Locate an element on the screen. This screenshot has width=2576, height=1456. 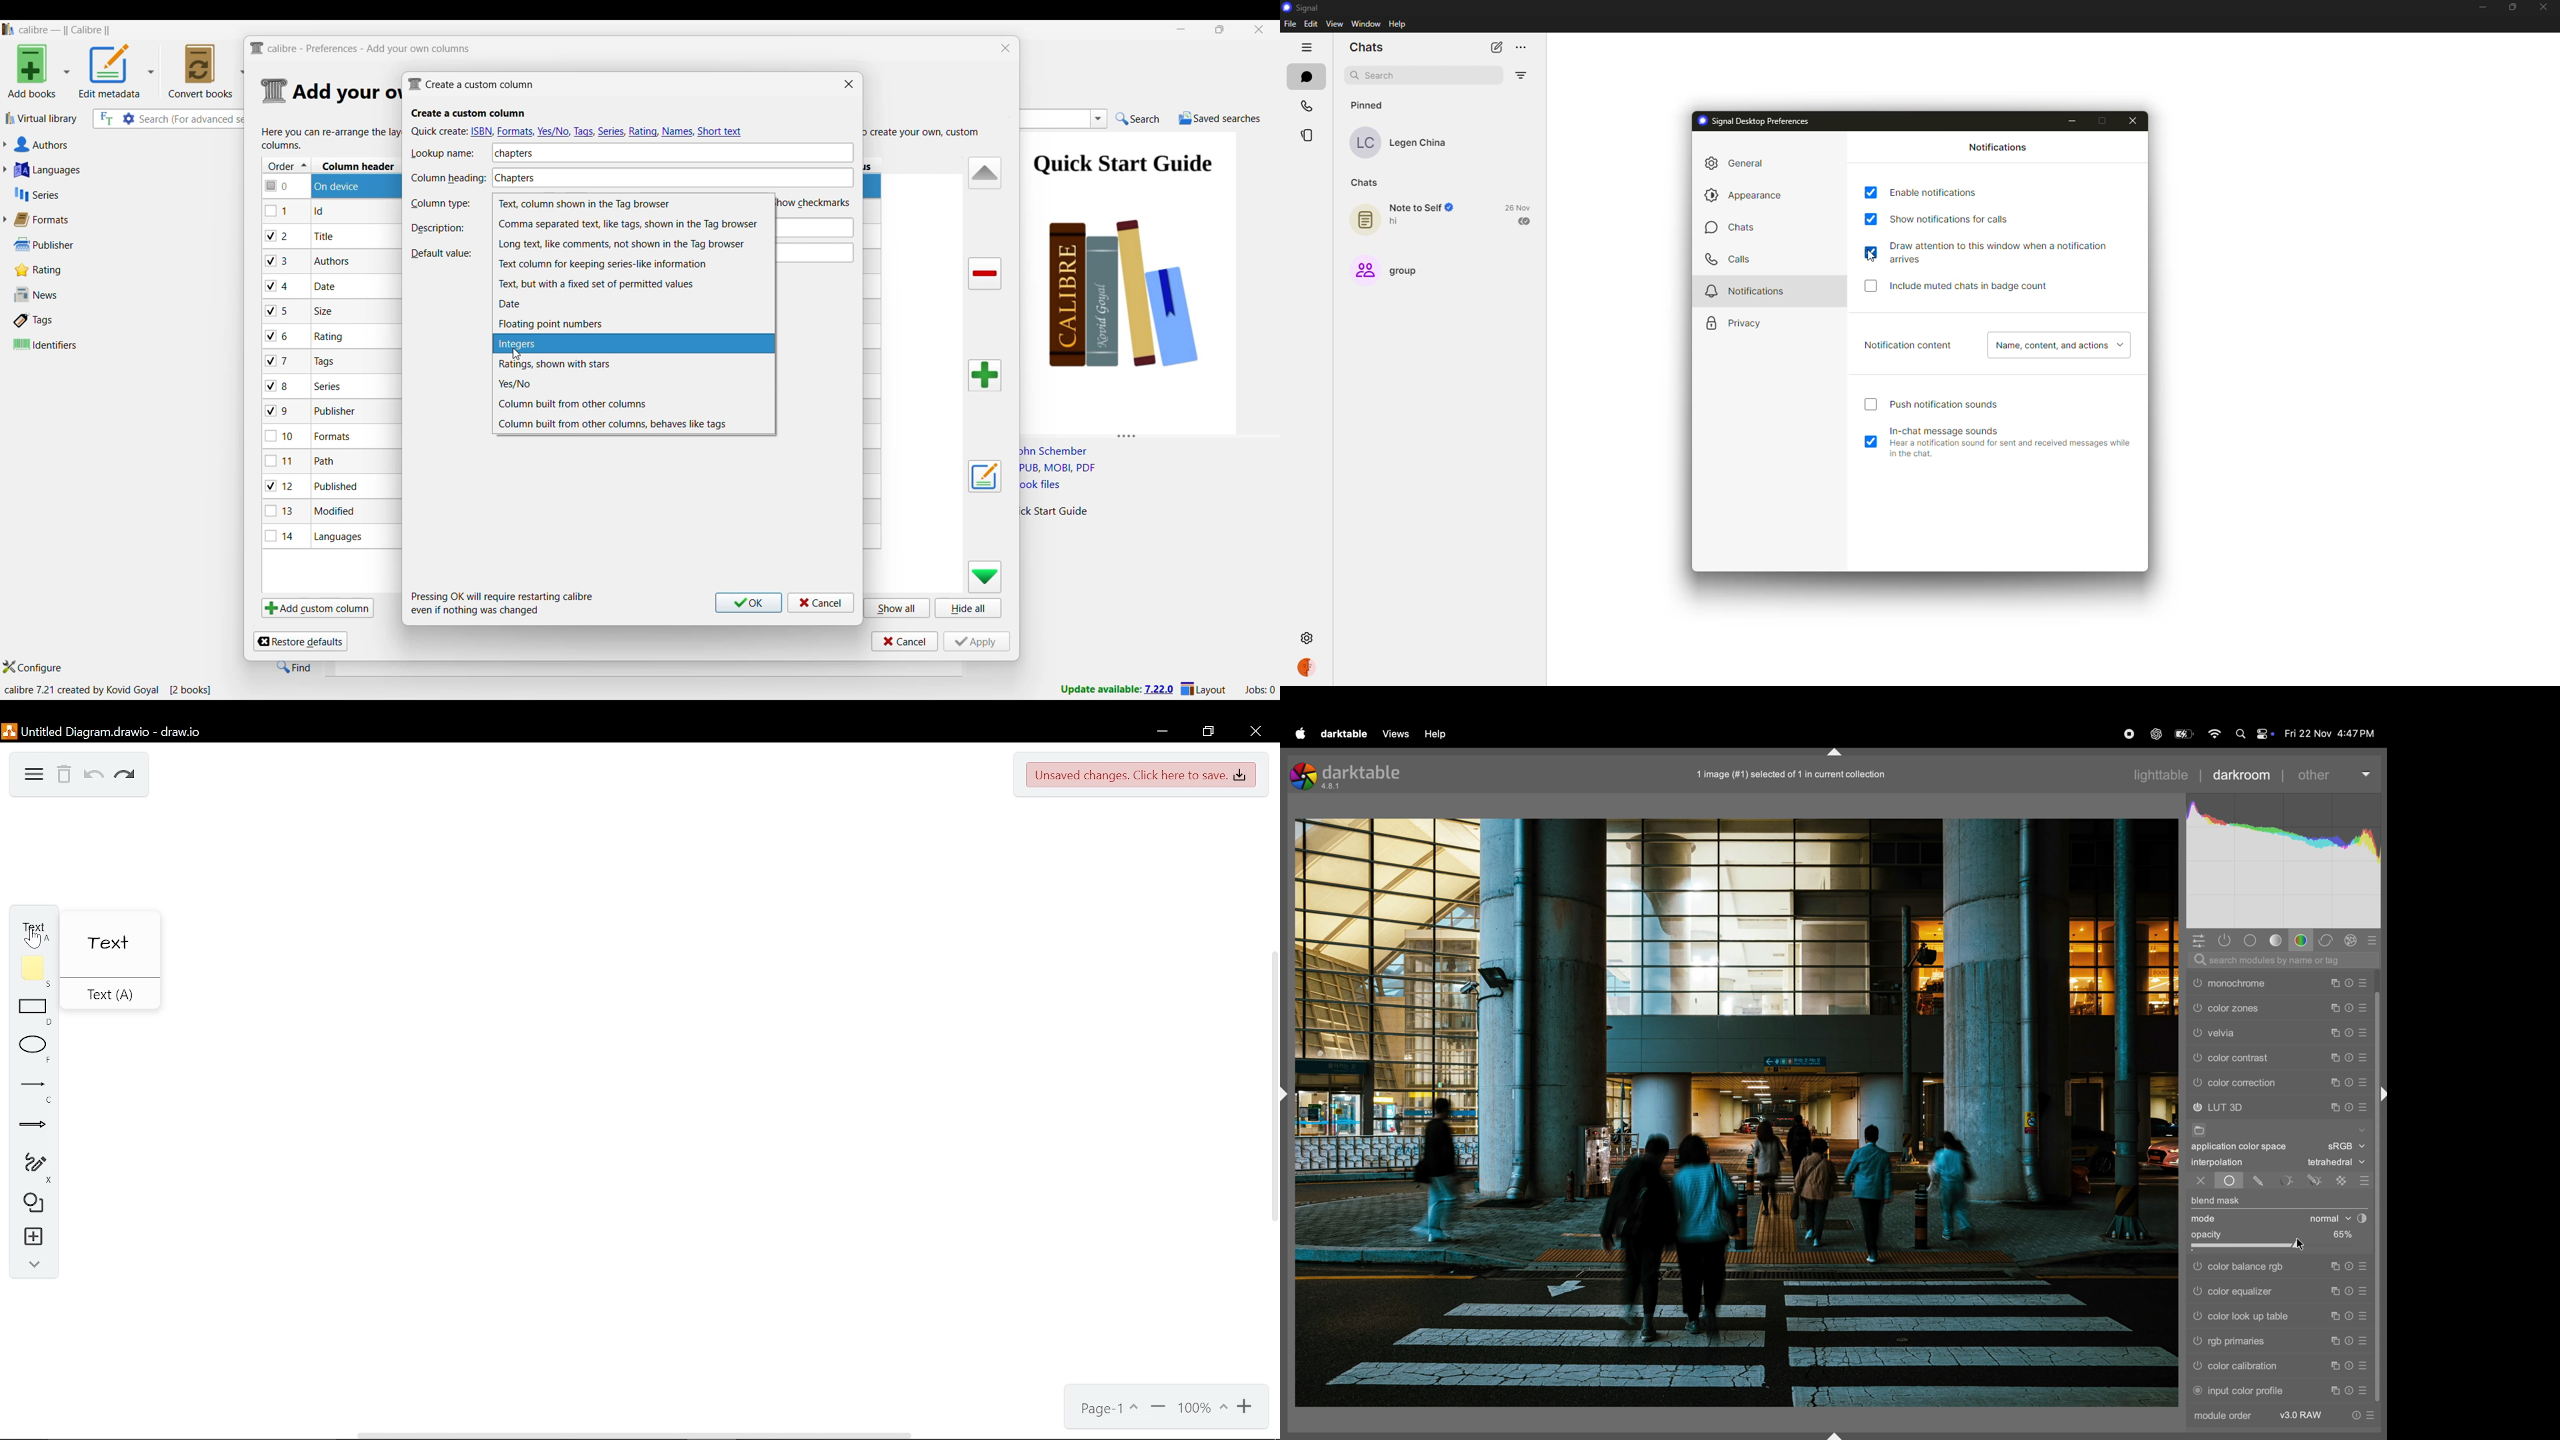
reset is located at coordinates (2349, 1342).